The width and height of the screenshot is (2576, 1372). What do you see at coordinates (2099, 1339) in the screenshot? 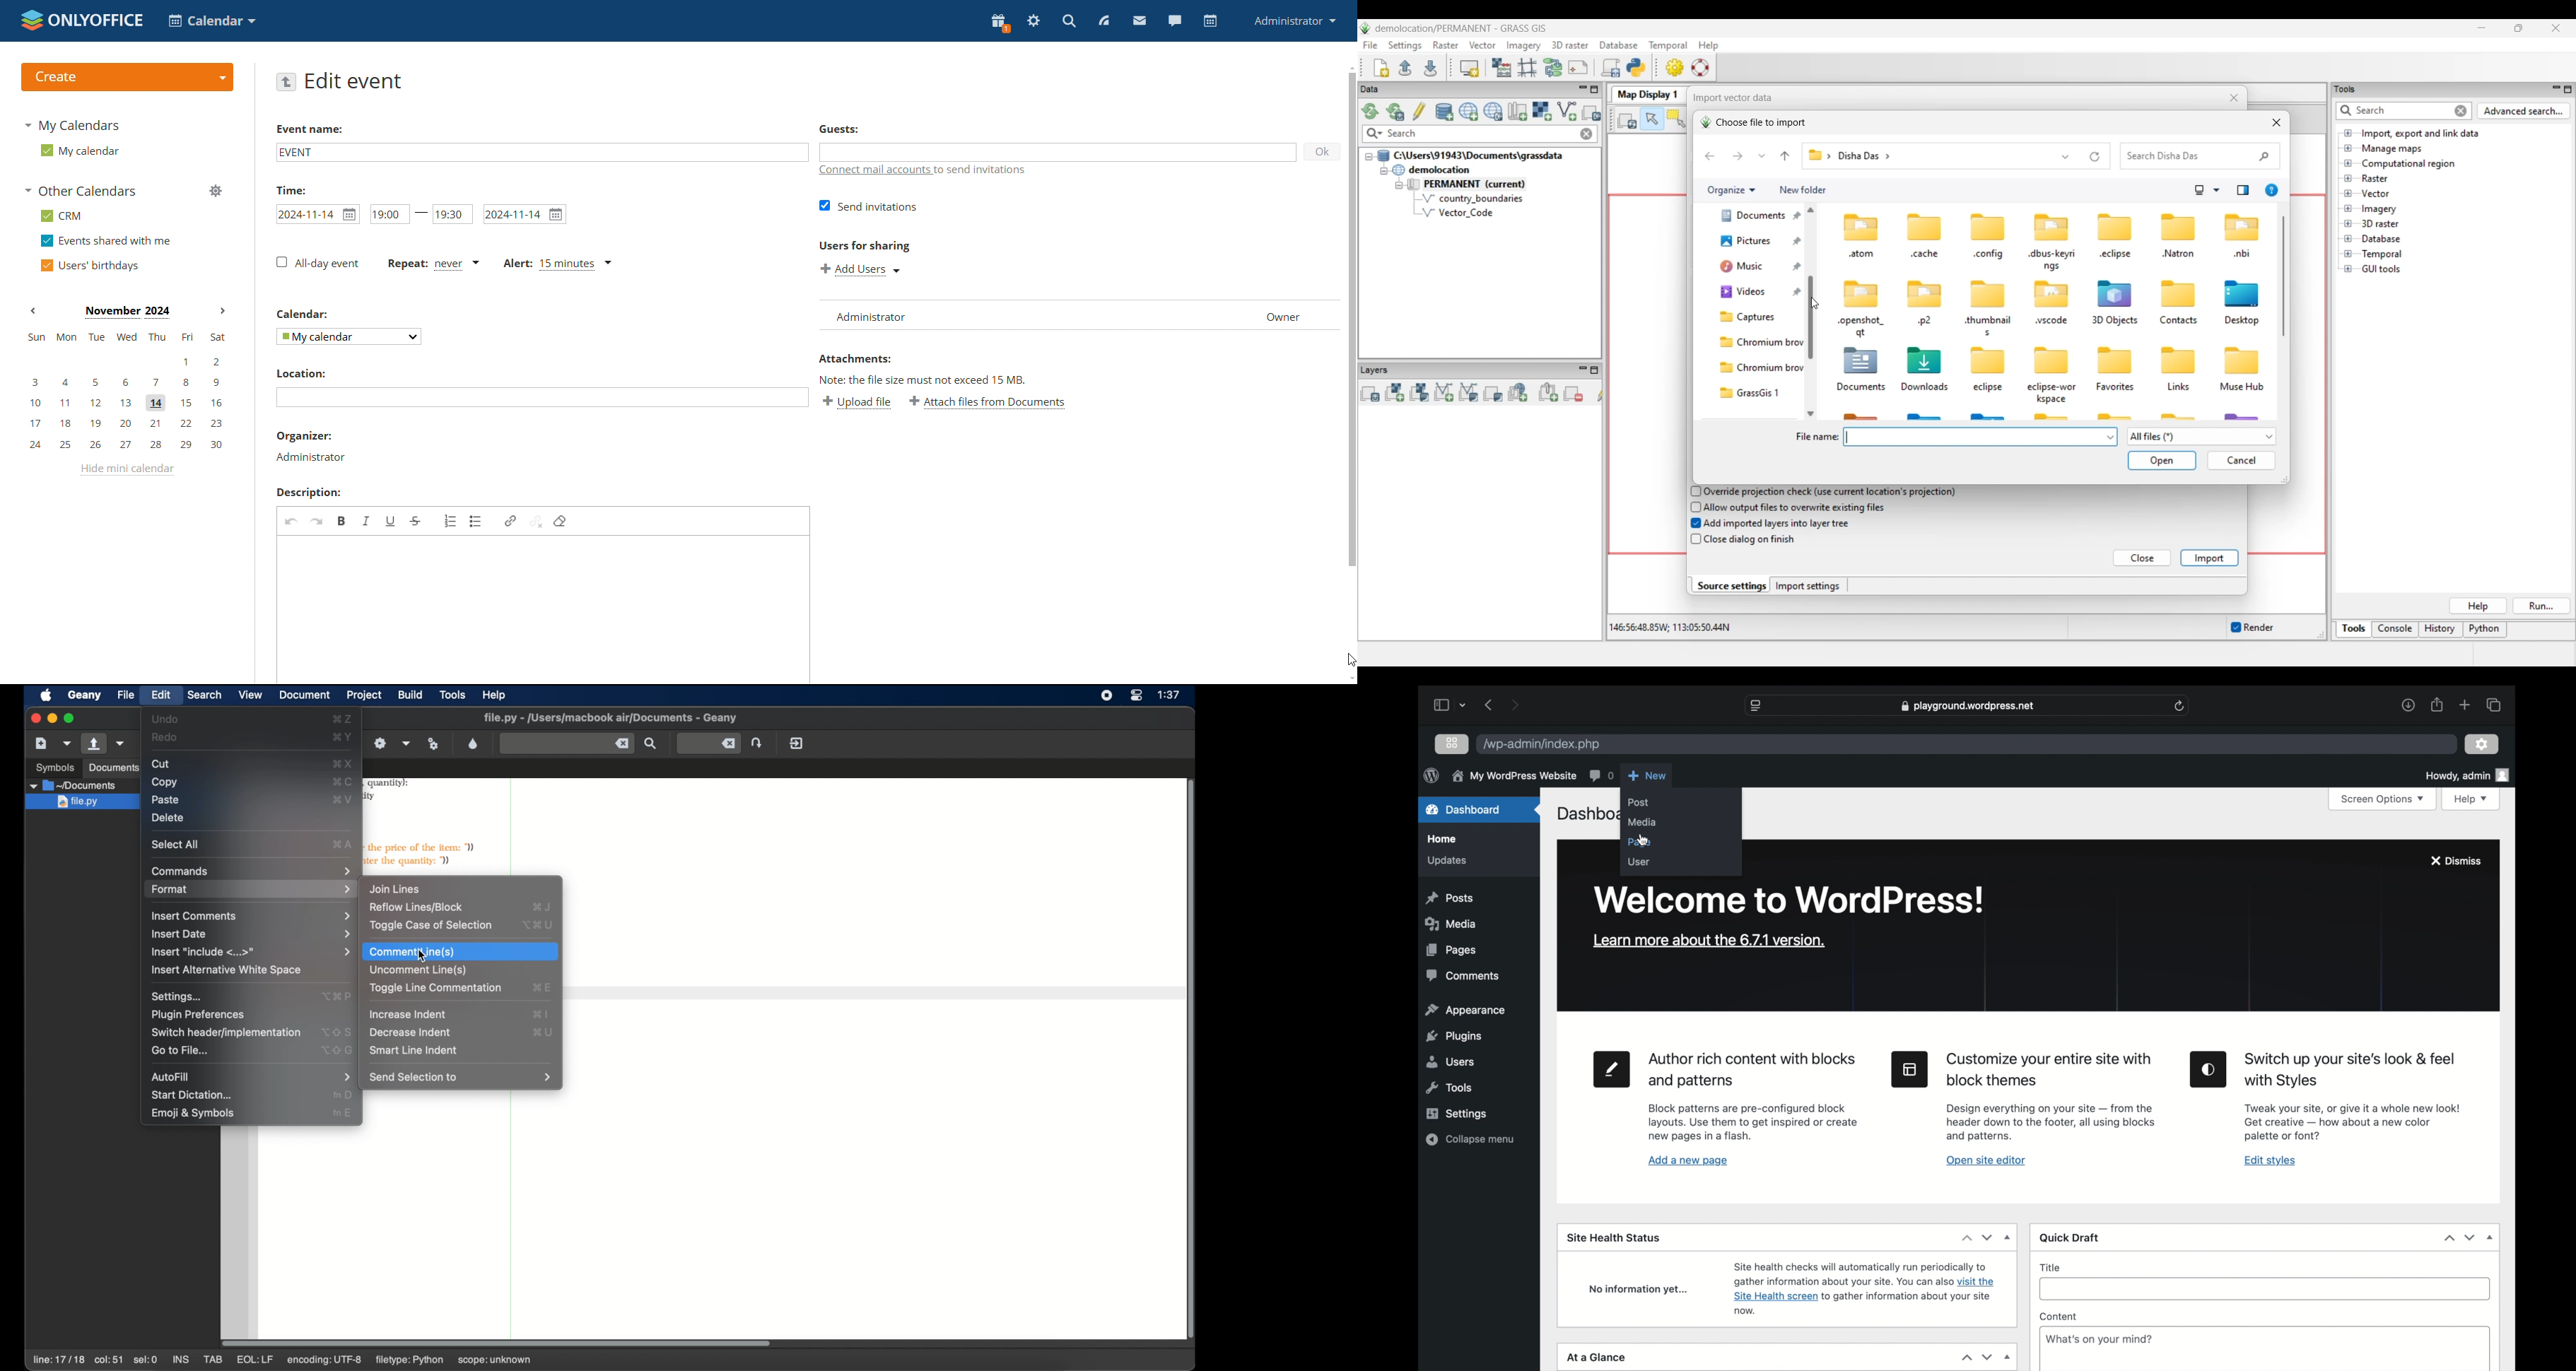
I see `what's on your mind?` at bounding box center [2099, 1339].